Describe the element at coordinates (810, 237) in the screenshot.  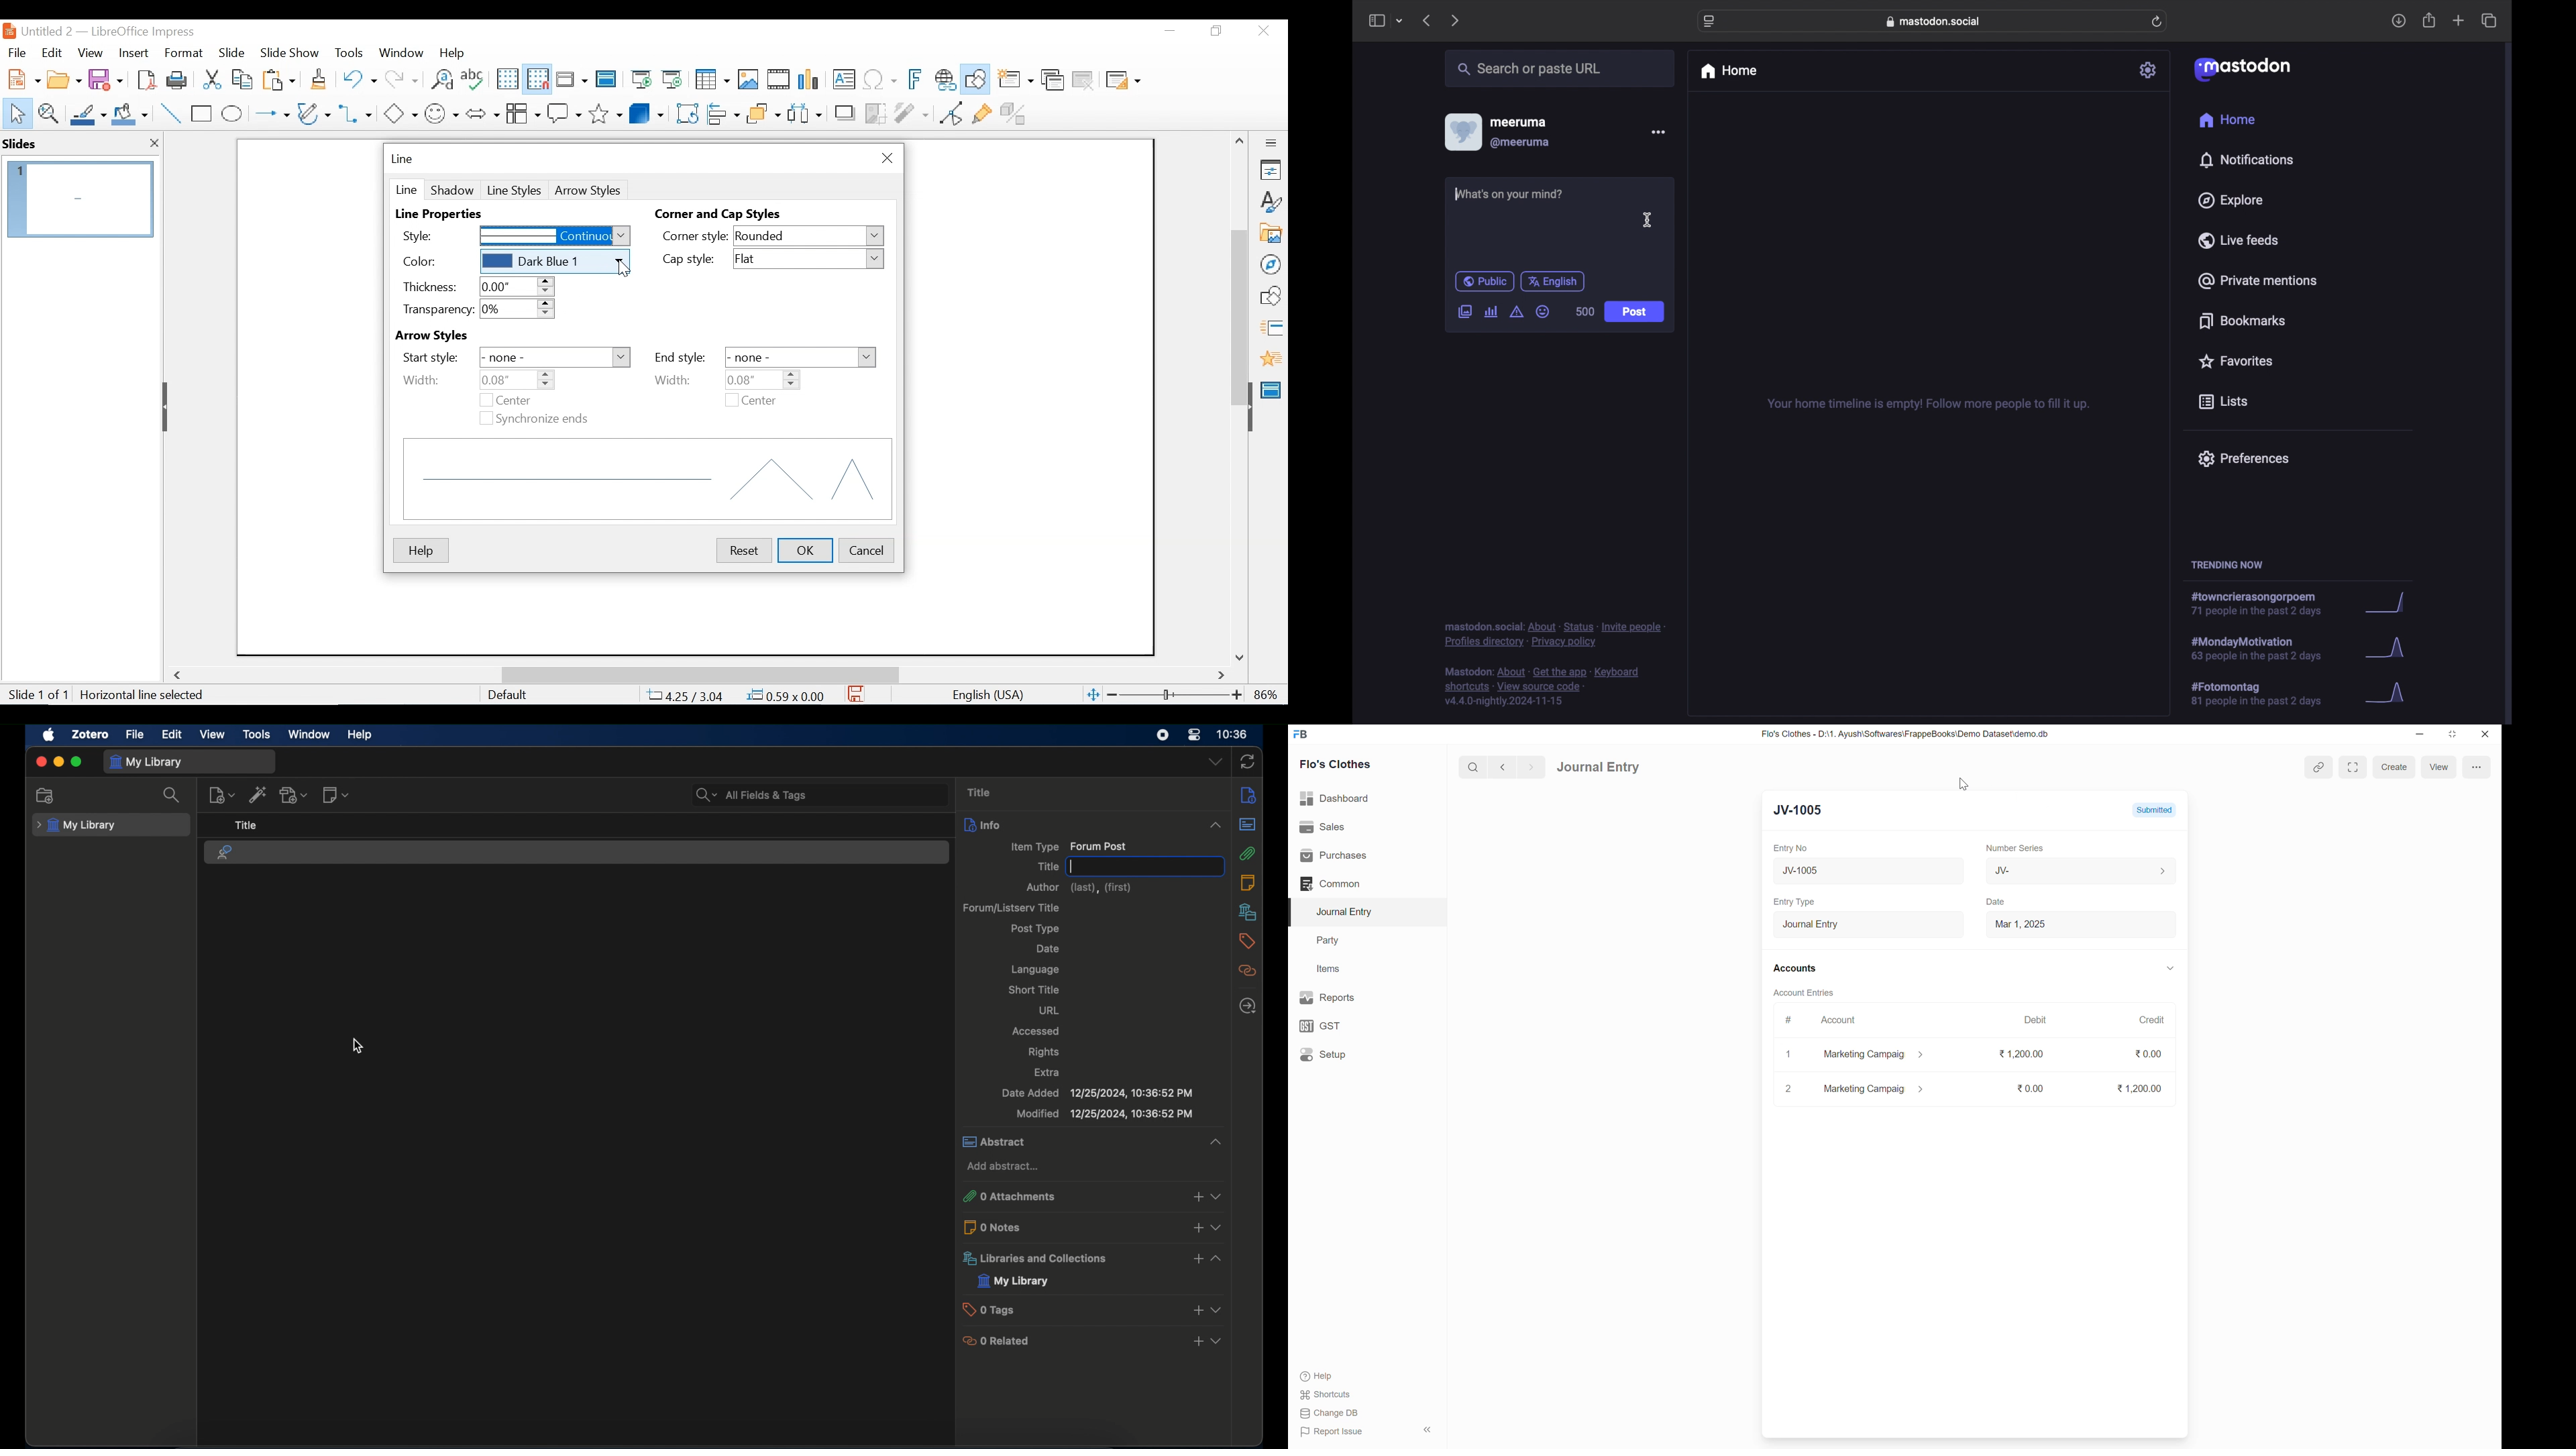
I see `Rounded` at that location.